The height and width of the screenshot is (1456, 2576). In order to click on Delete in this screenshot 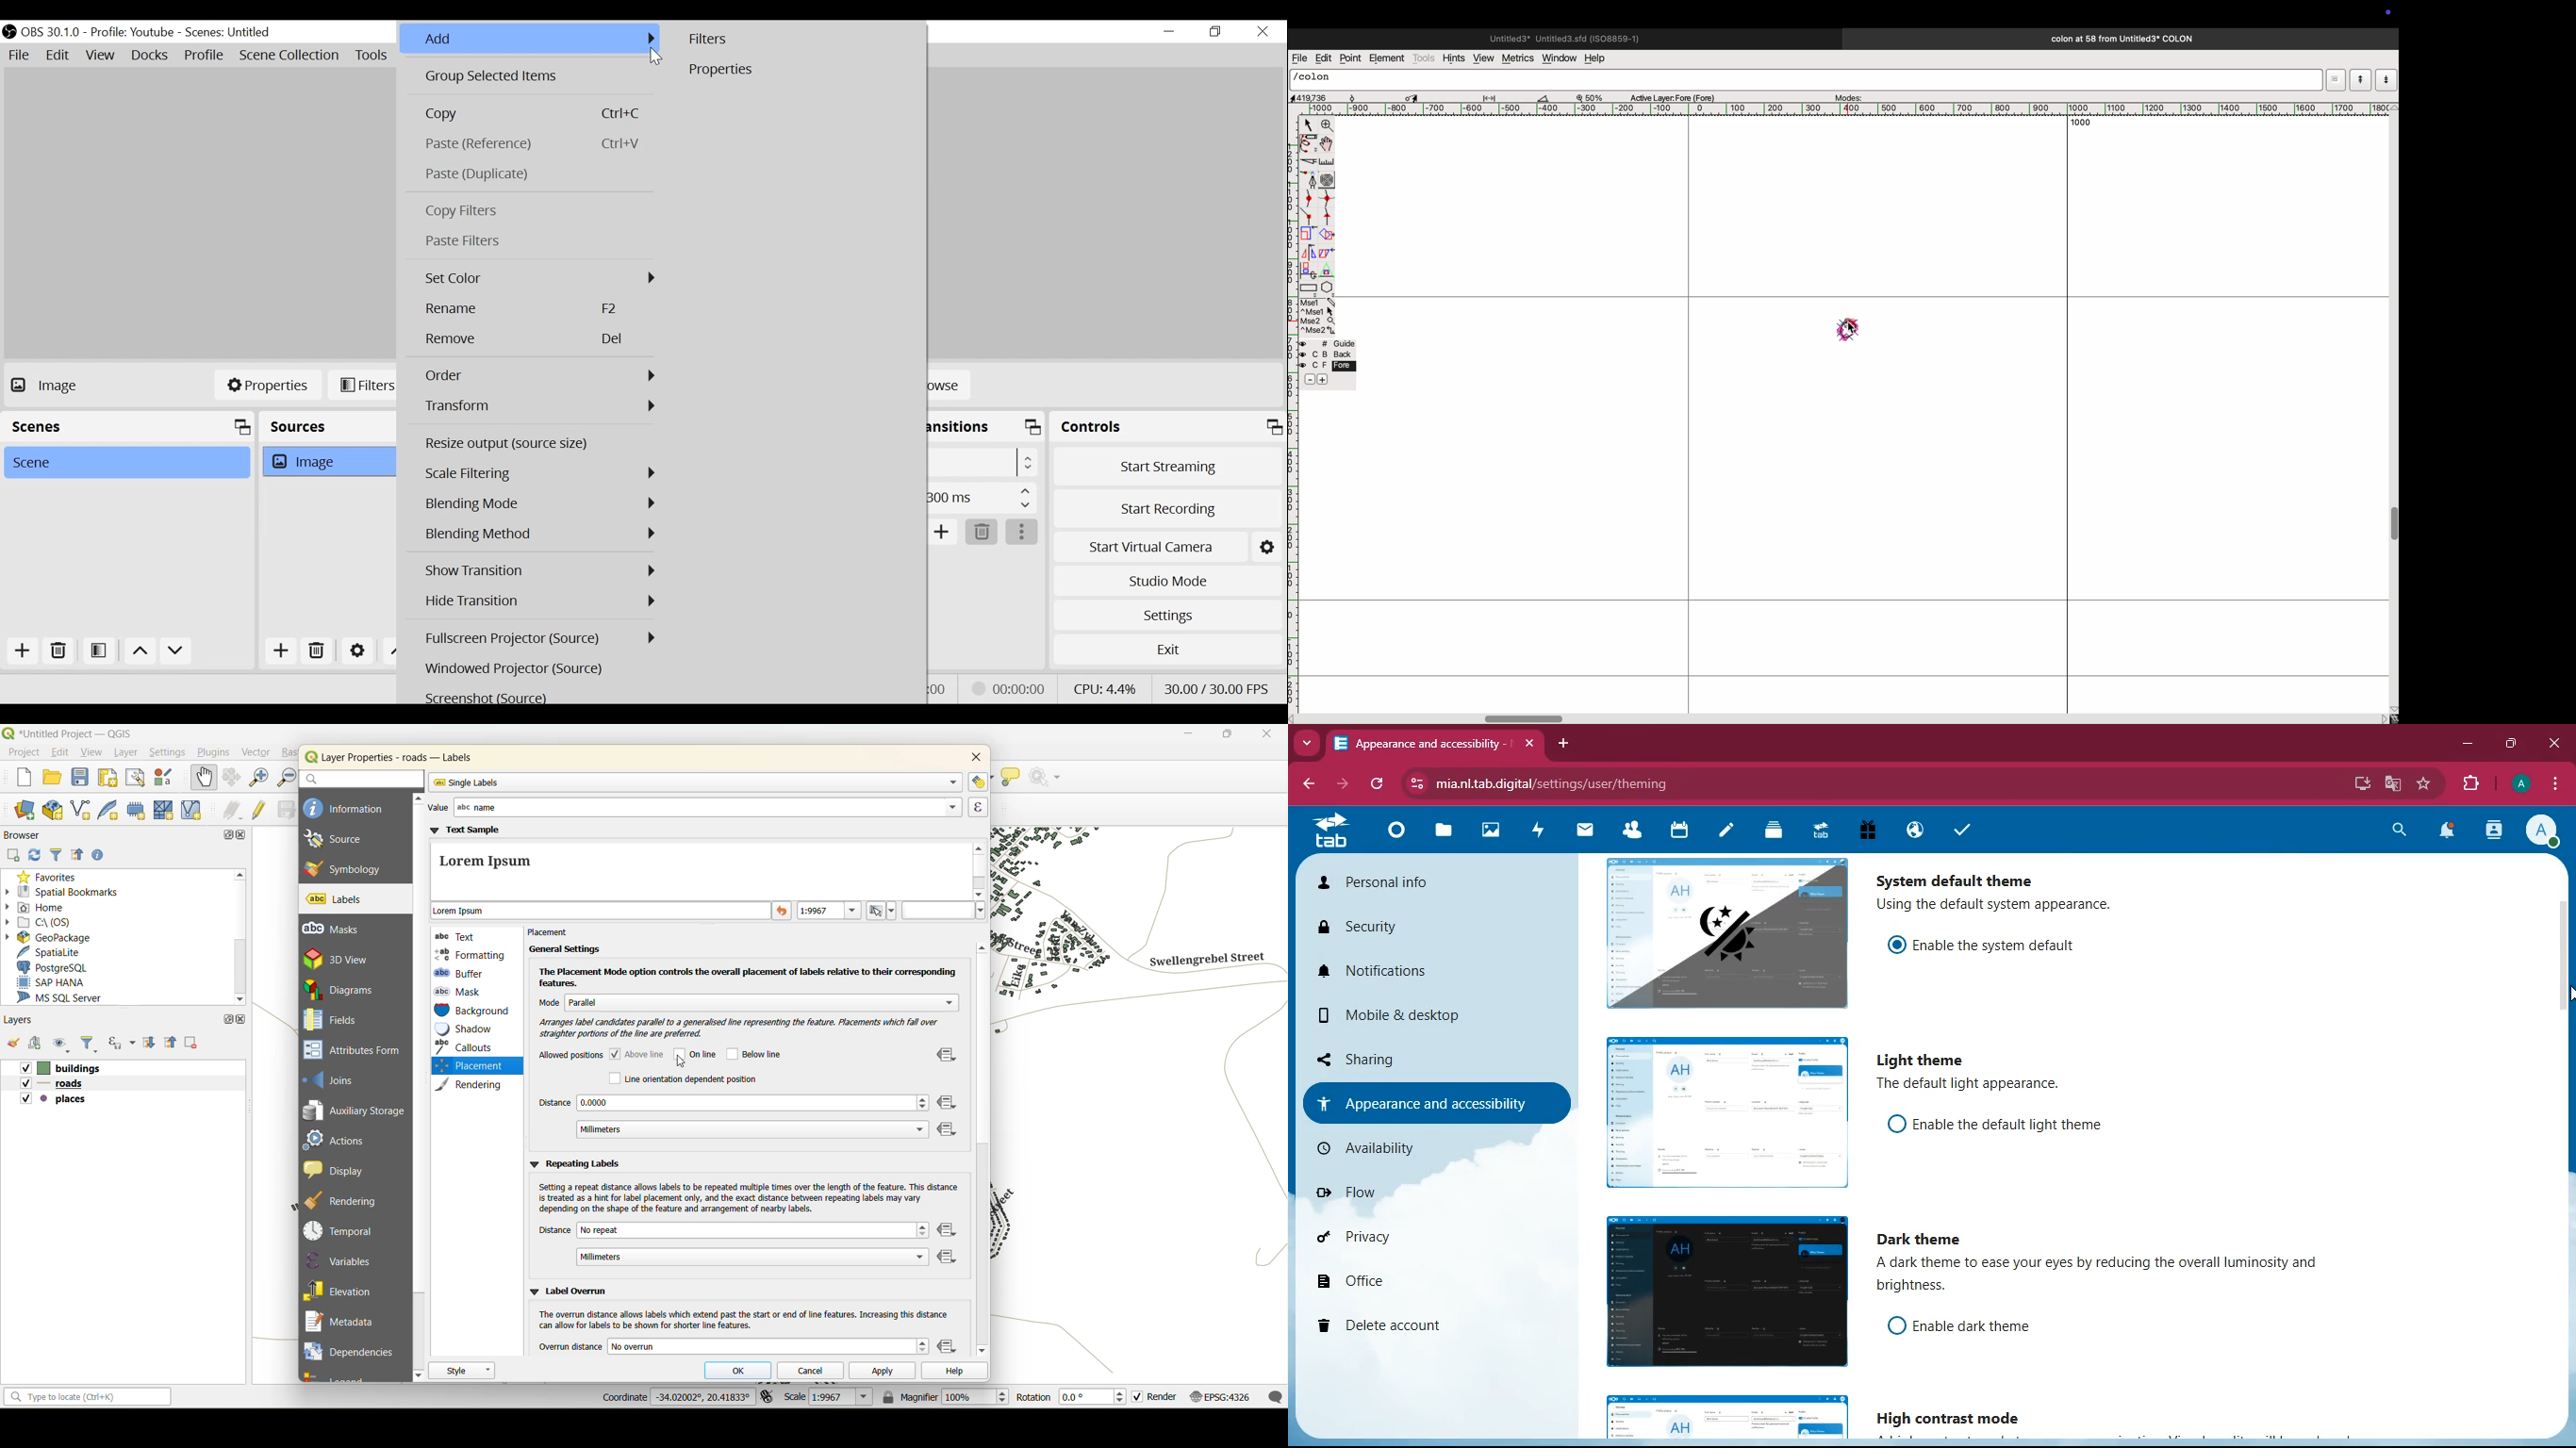, I will do `click(60, 652)`.